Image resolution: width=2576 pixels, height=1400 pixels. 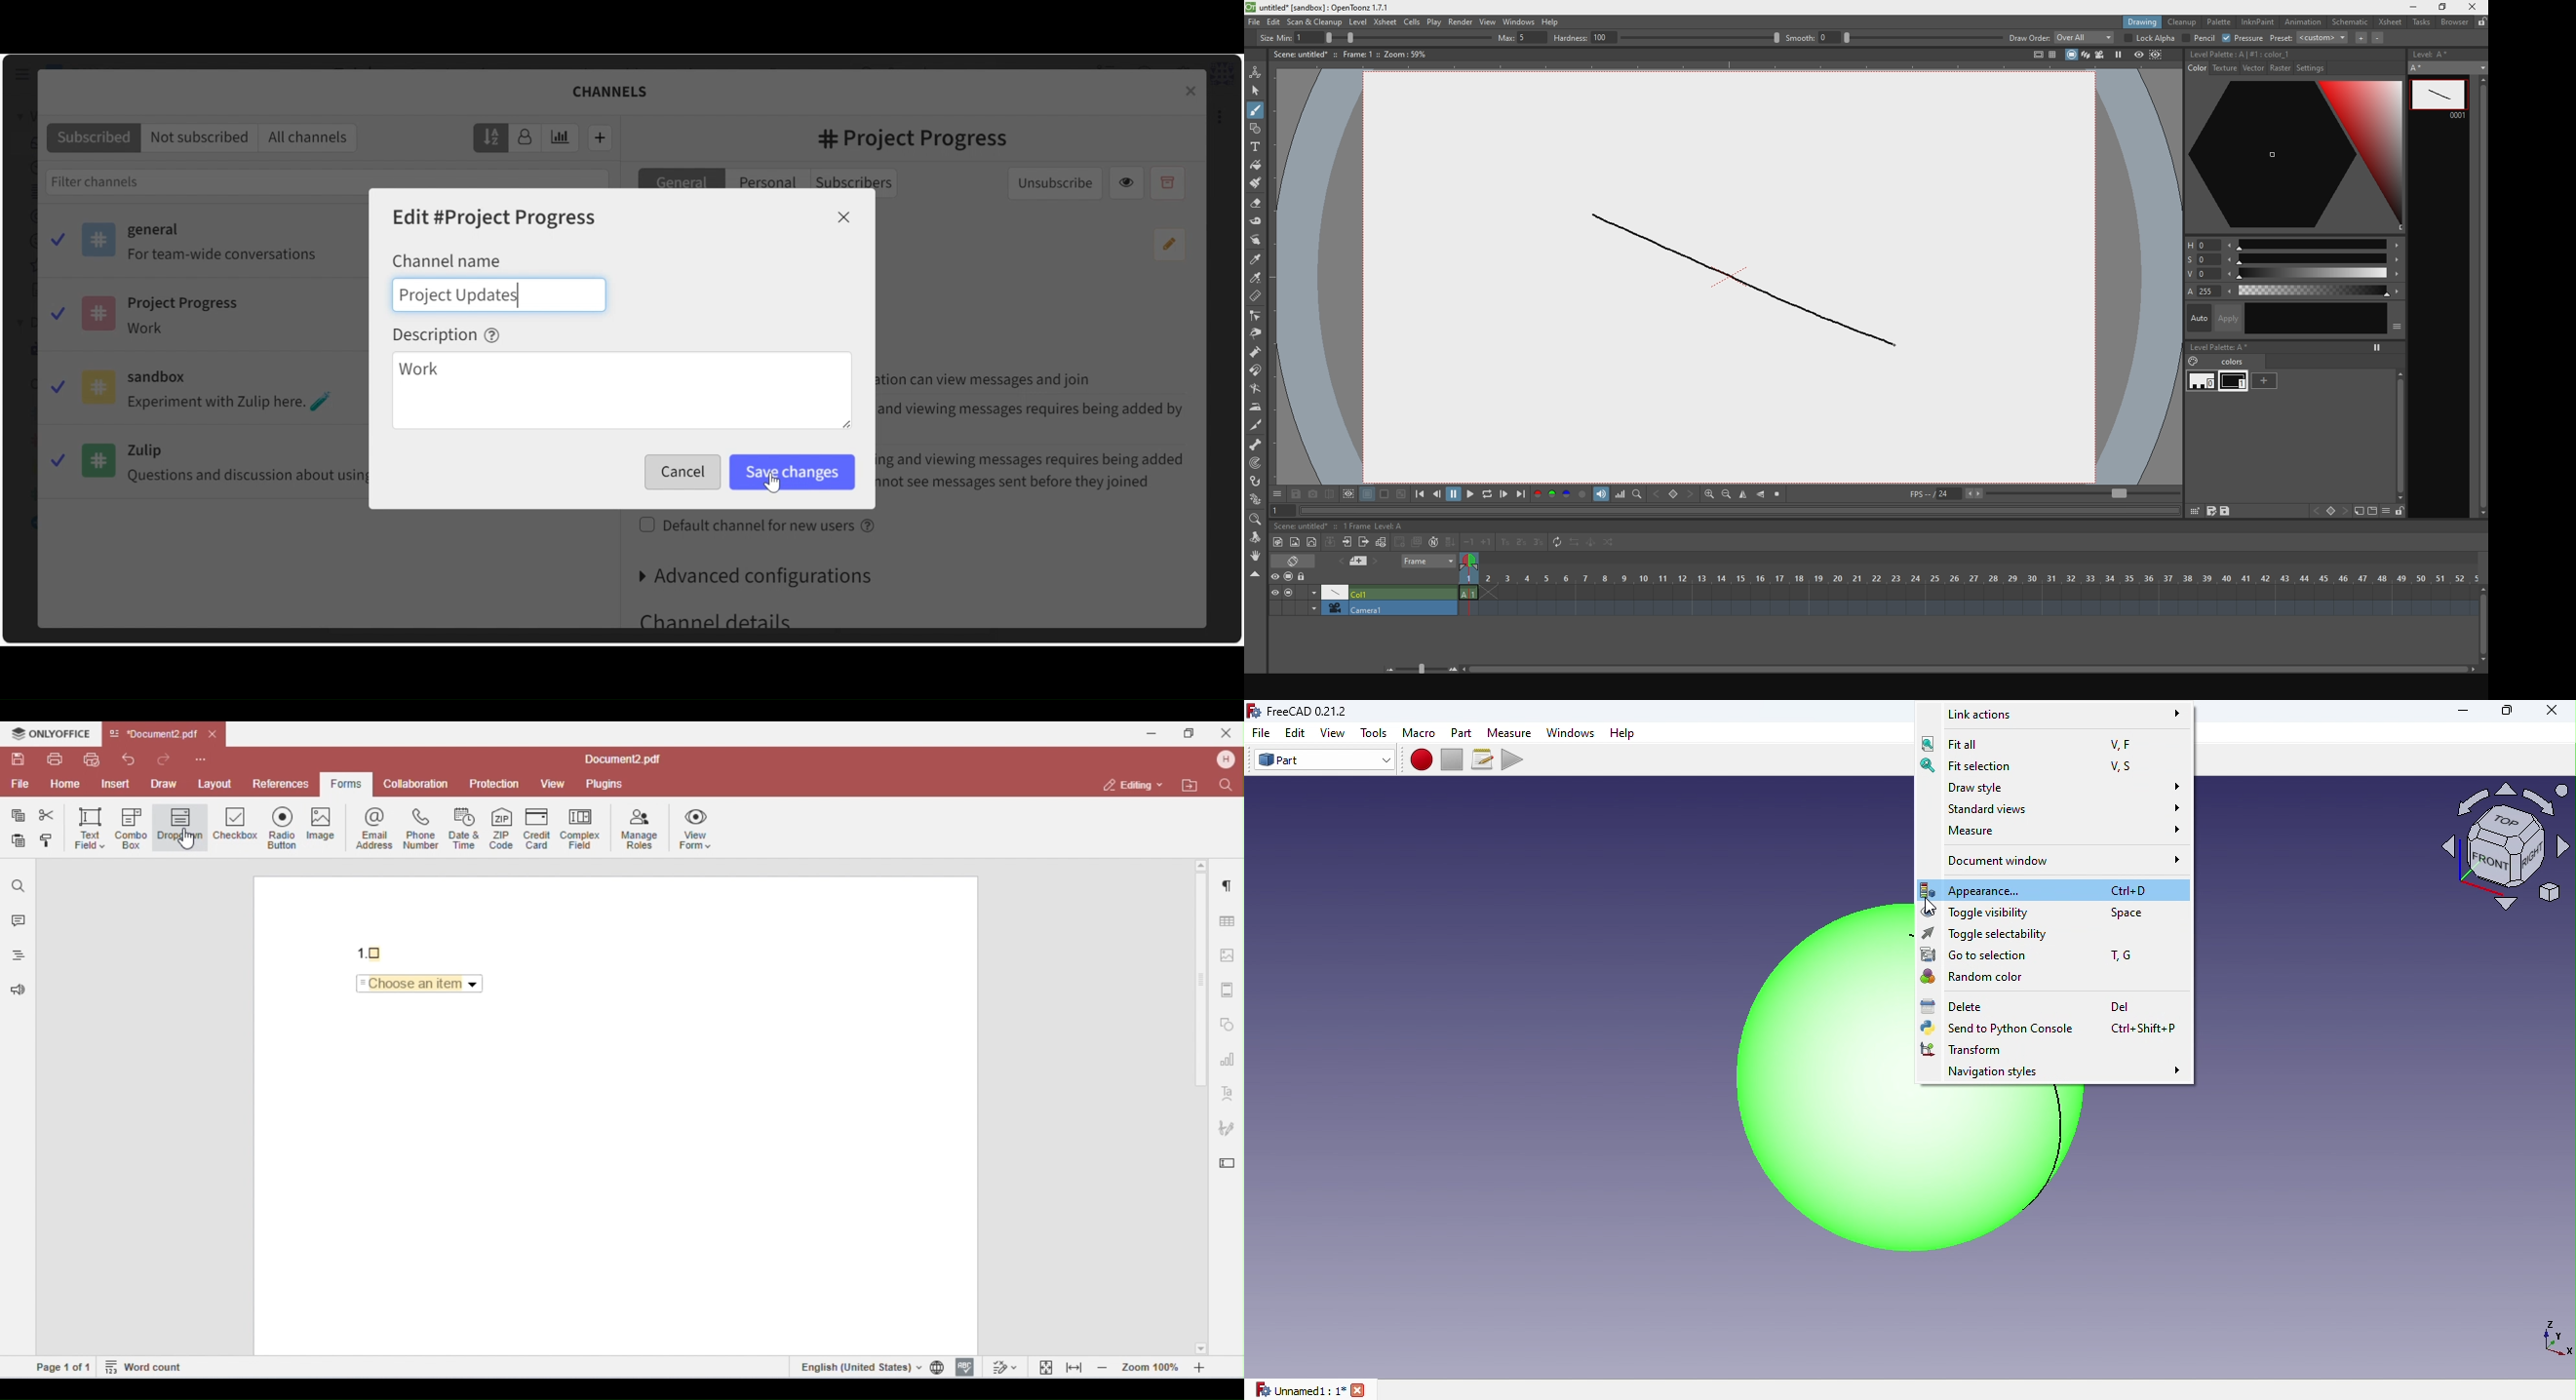 I want to click on Description, so click(x=447, y=334).